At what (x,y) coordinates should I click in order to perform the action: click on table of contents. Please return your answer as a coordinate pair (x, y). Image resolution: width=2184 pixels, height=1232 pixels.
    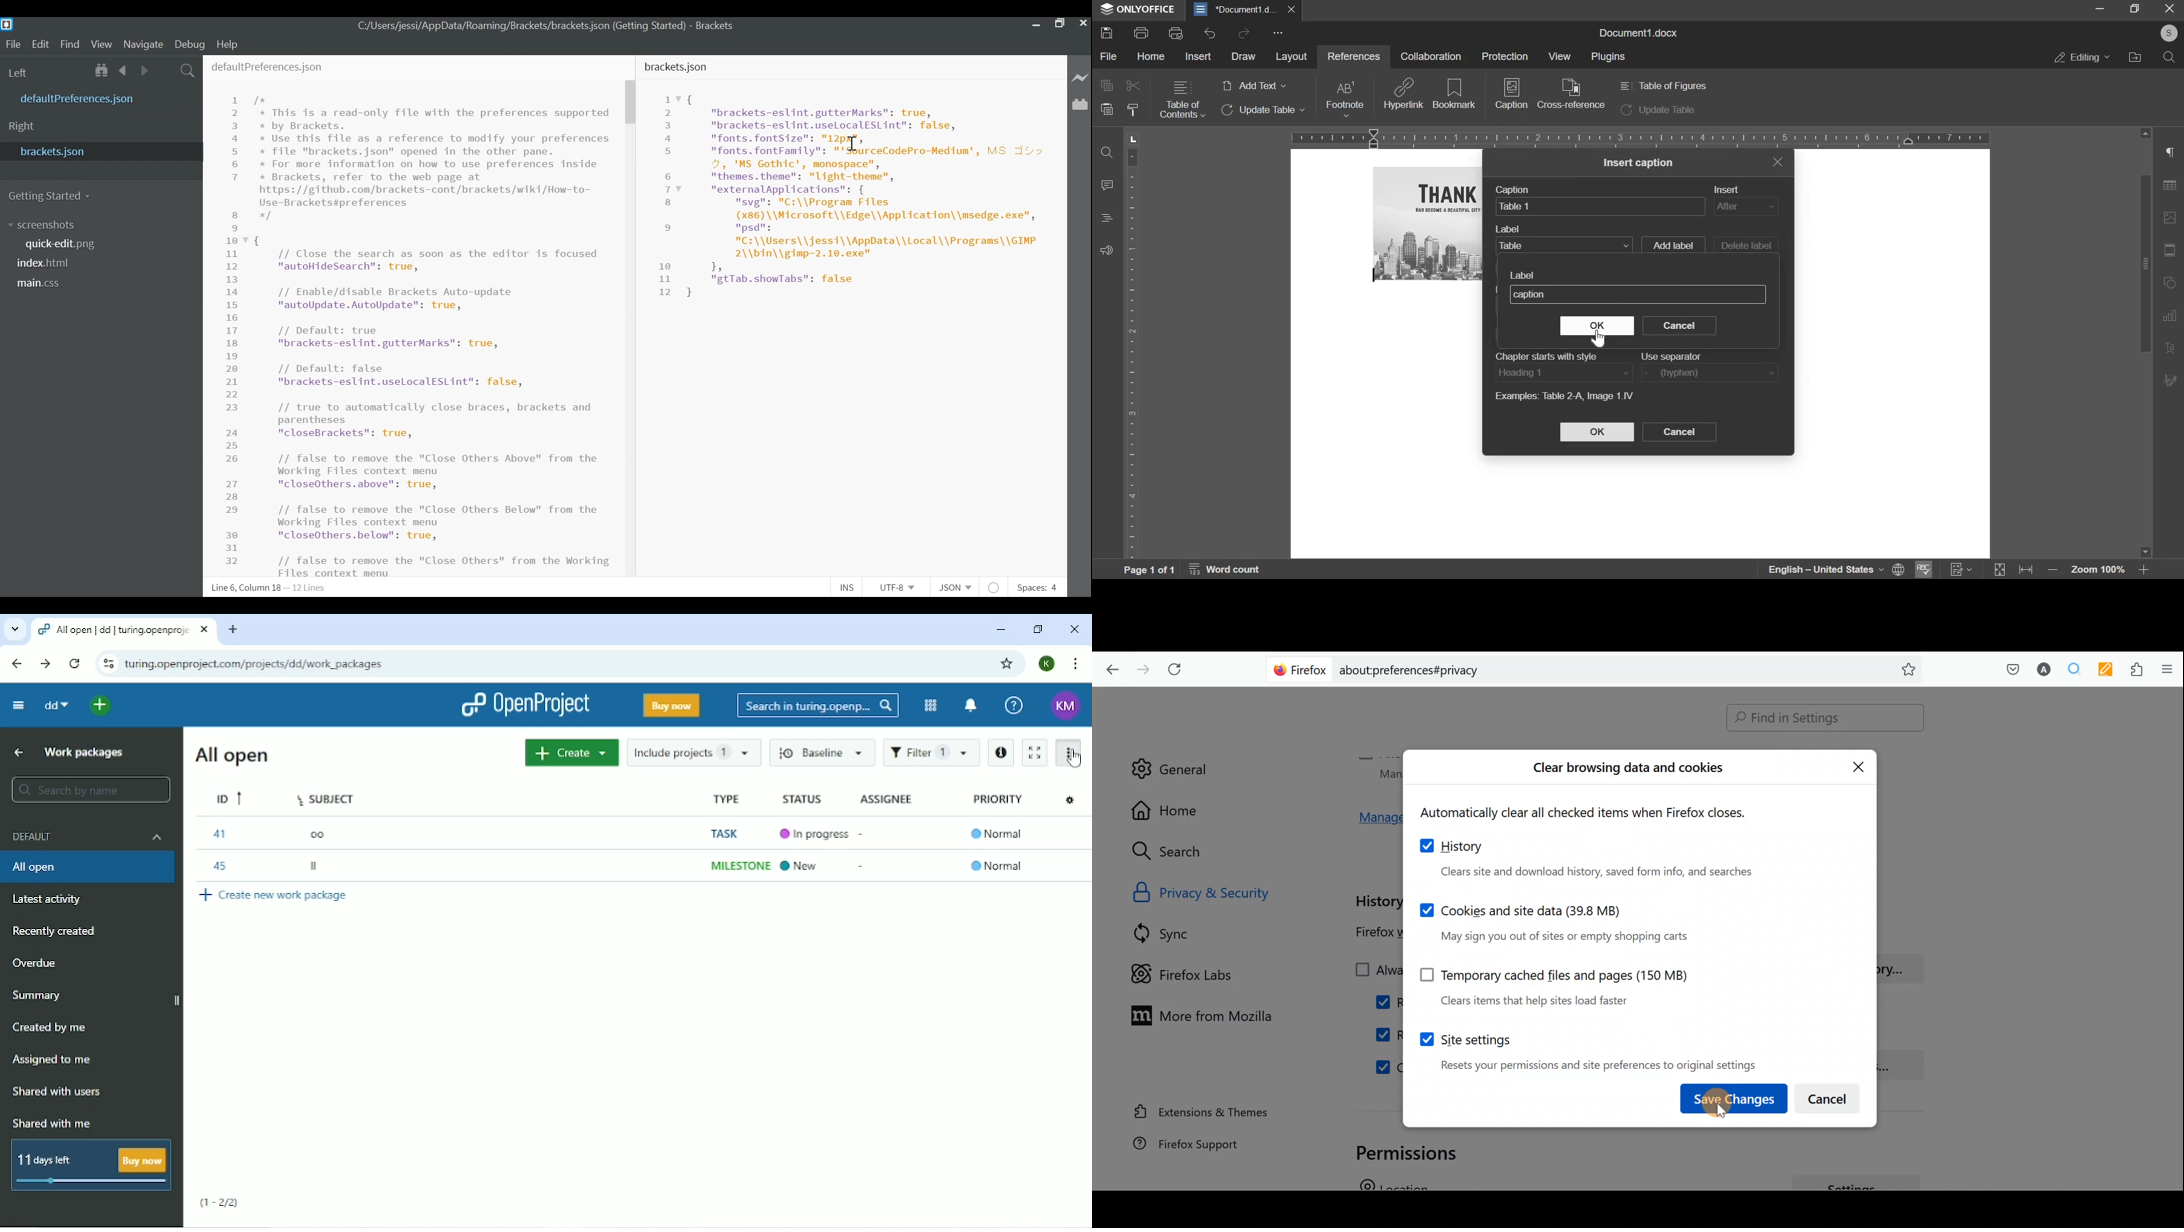
    Looking at the image, I should click on (1182, 100).